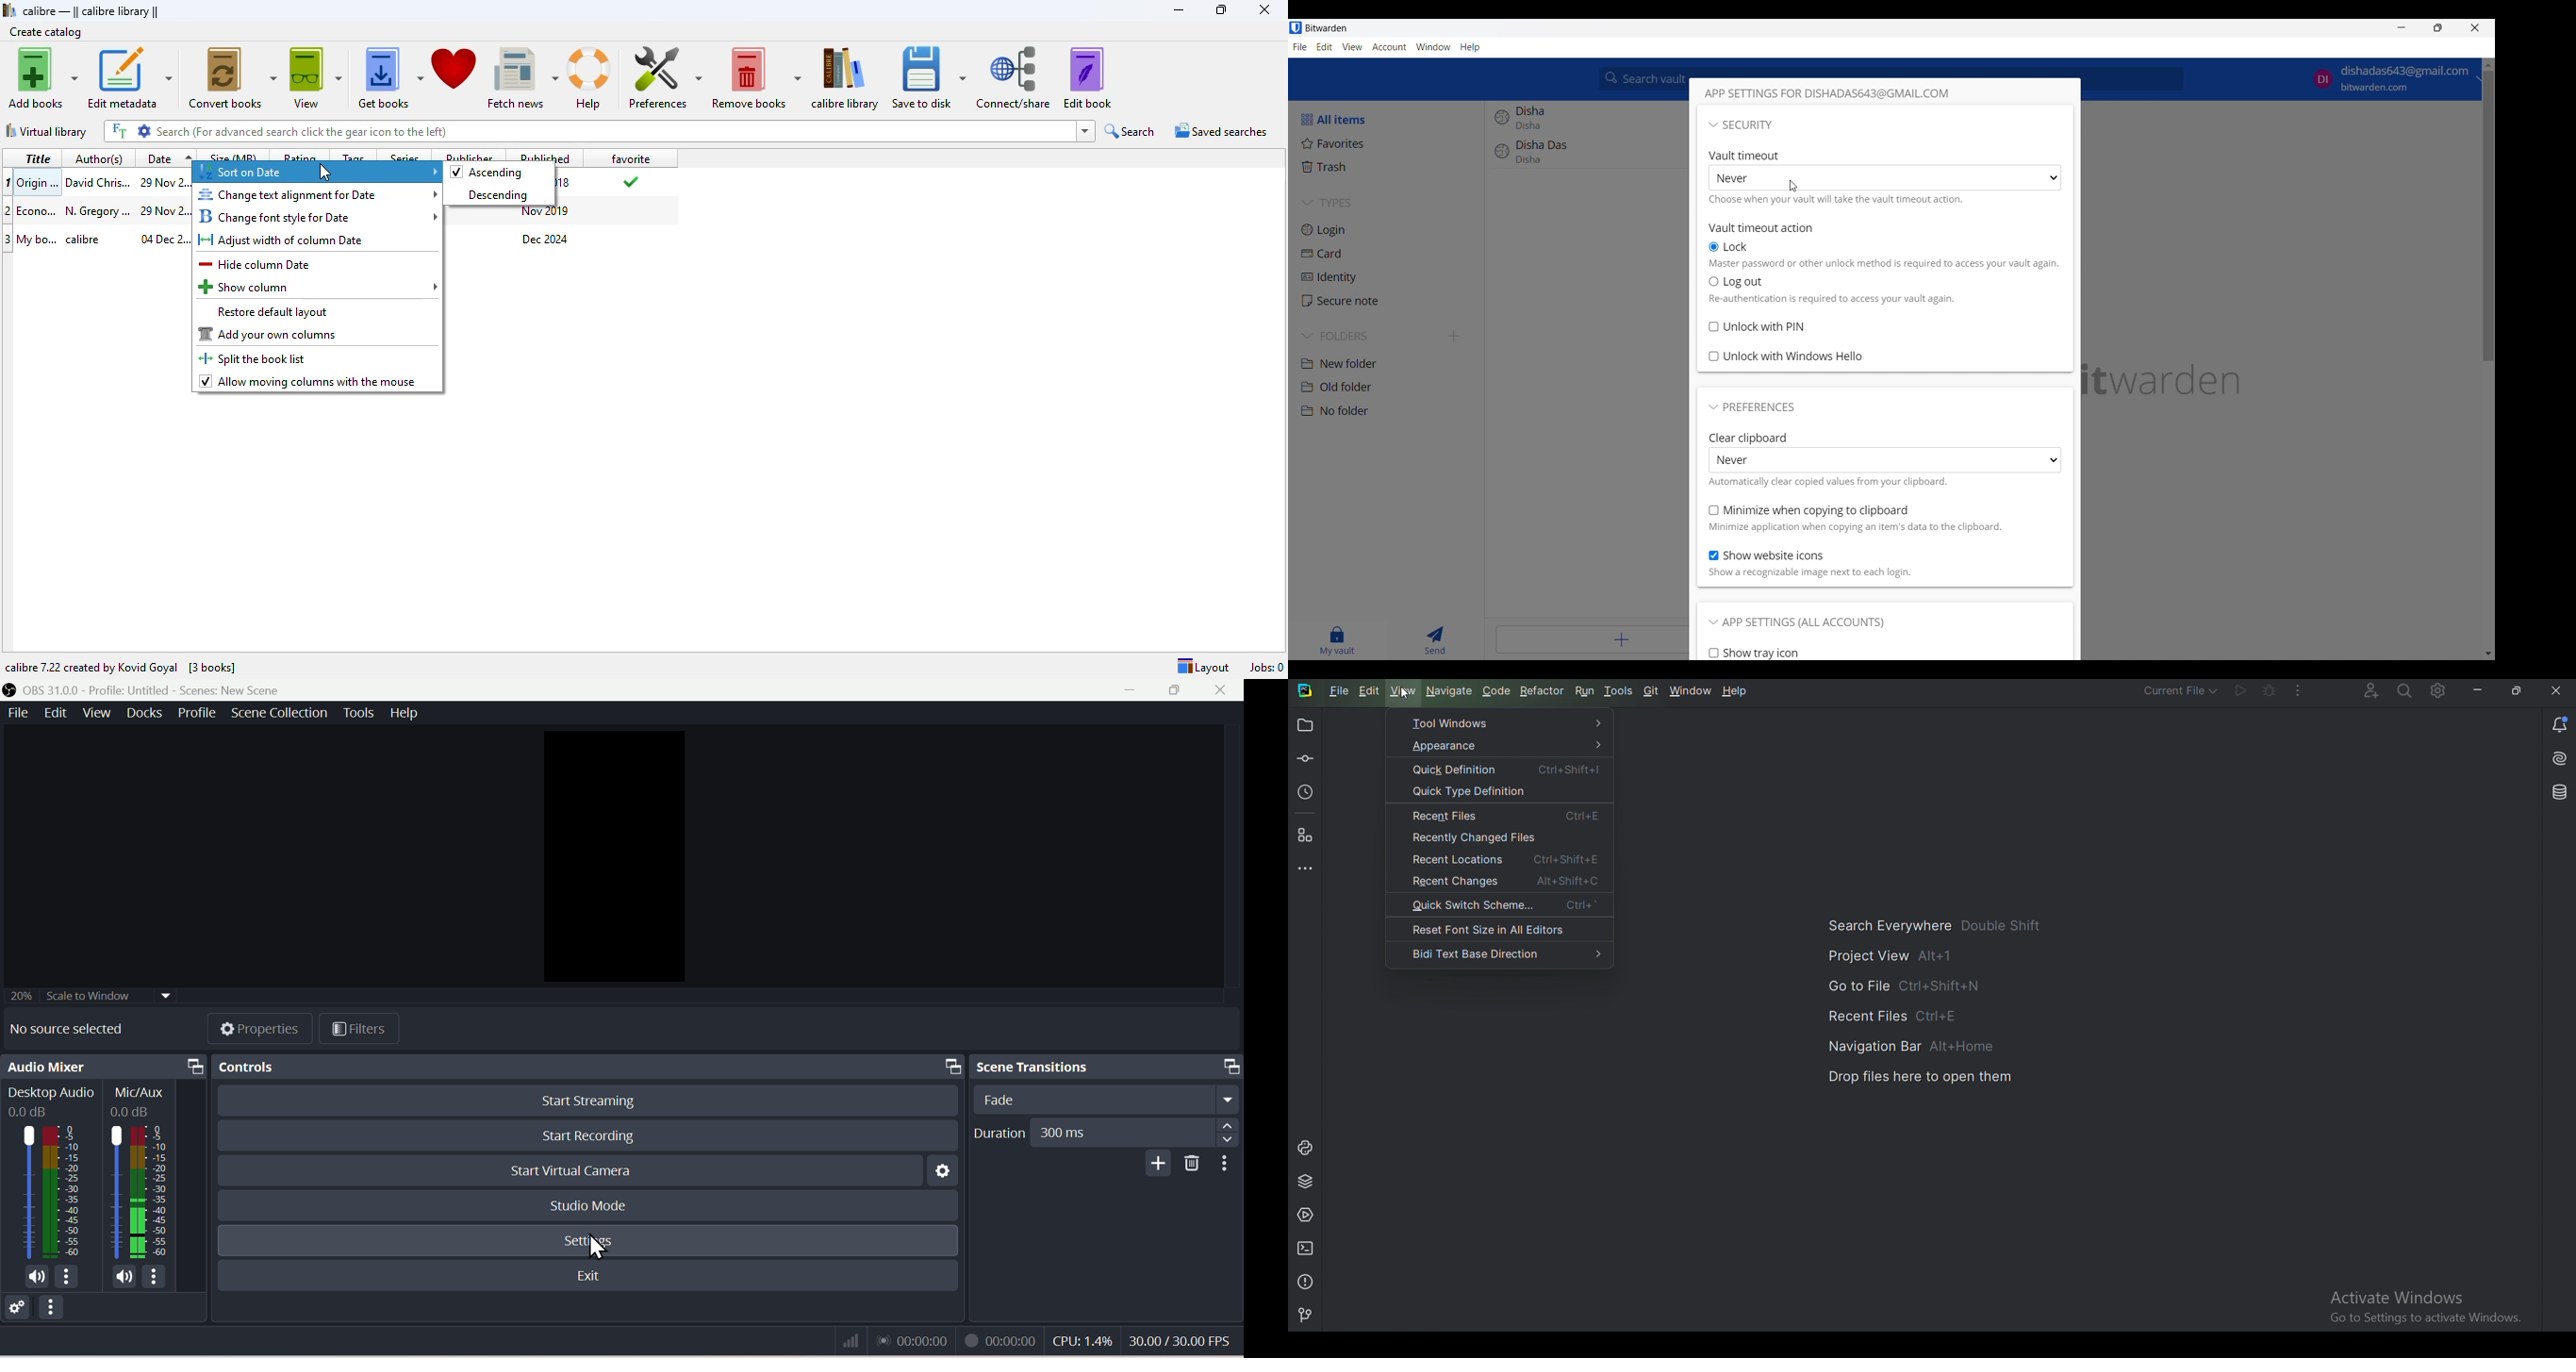  Describe the element at coordinates (1786, 356) in the screenshot. I see `Toggle for Unlock with Windows Hello` at that location.